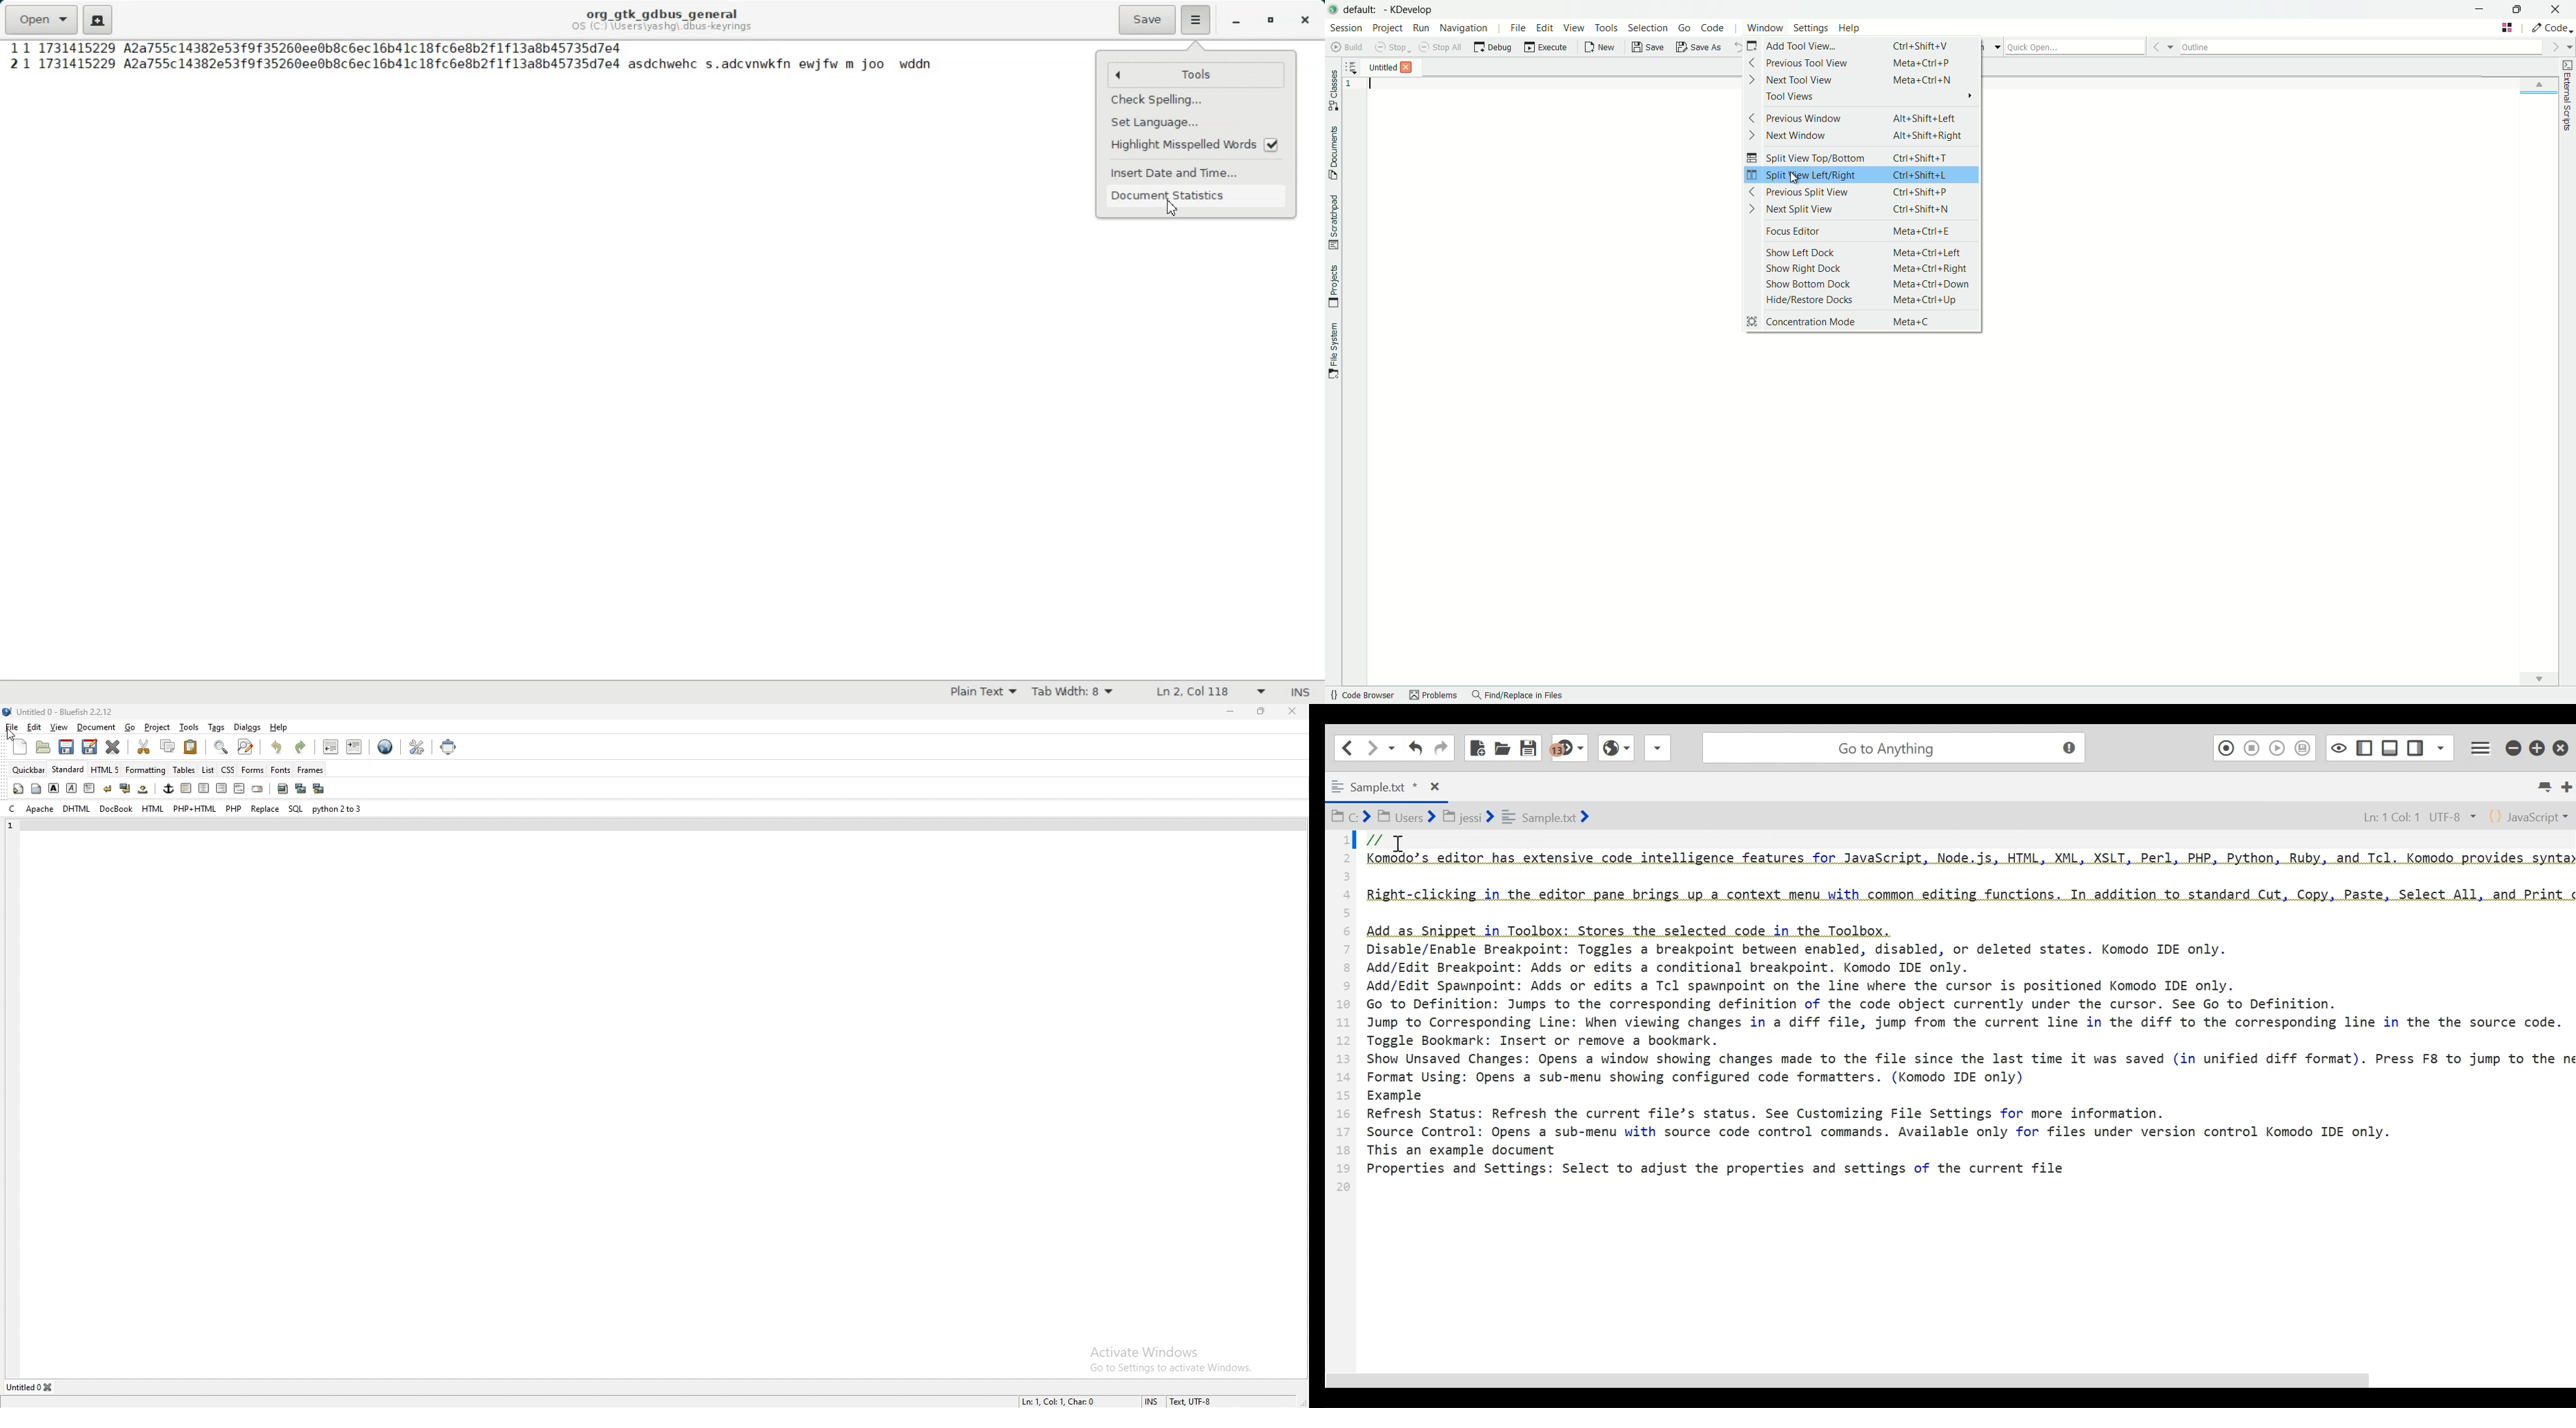  Describe the element at coordinates (235, 809) in the screenshot. I see `php` at that location.